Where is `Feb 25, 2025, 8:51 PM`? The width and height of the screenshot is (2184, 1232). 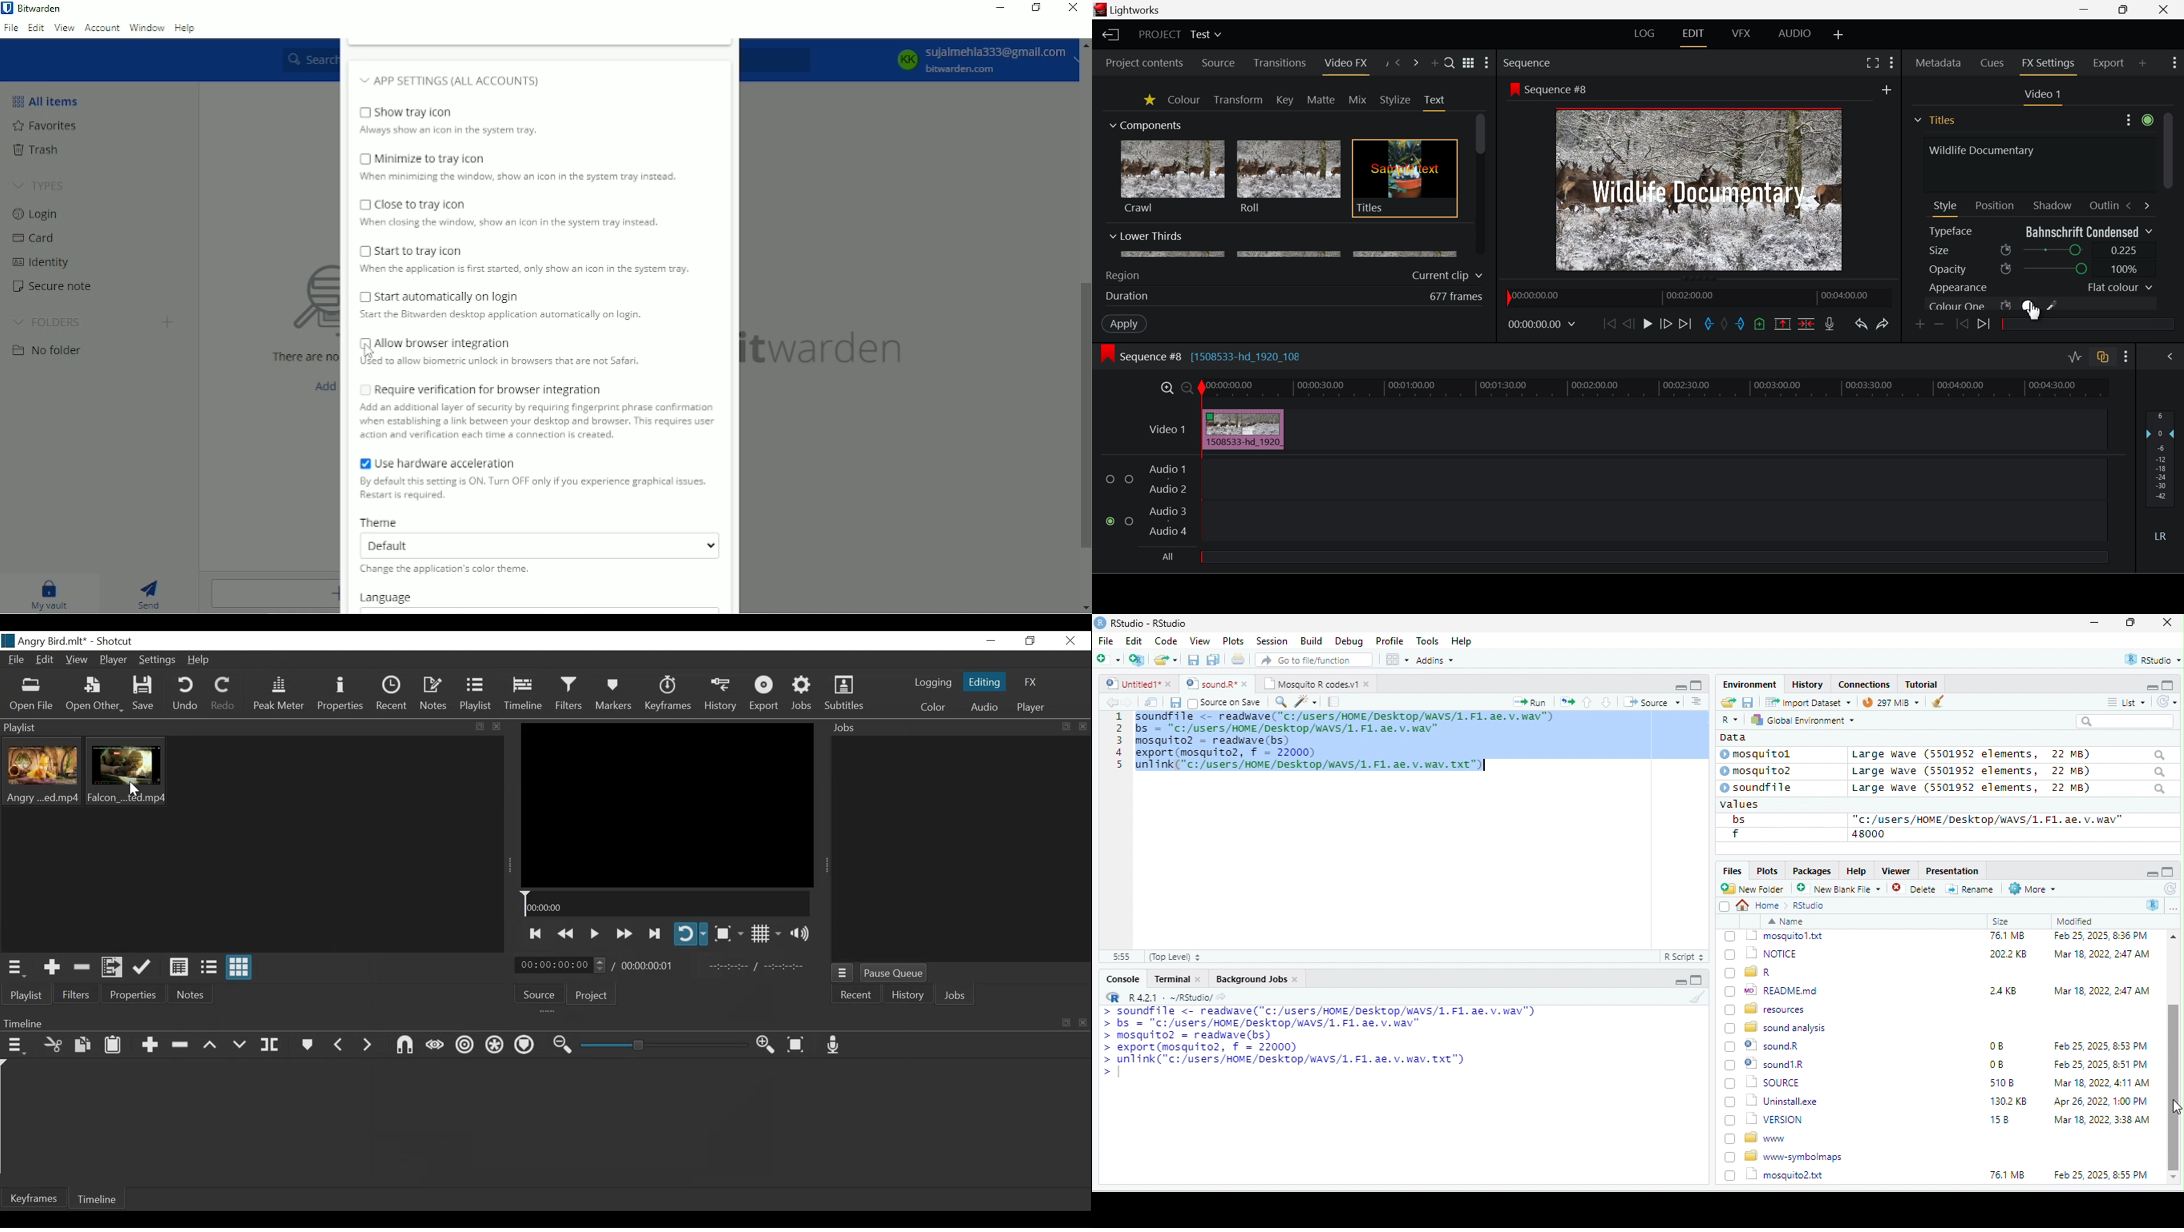 Feb 25, 2025, 8:51 PM is located at coordinates (2101, 1142).